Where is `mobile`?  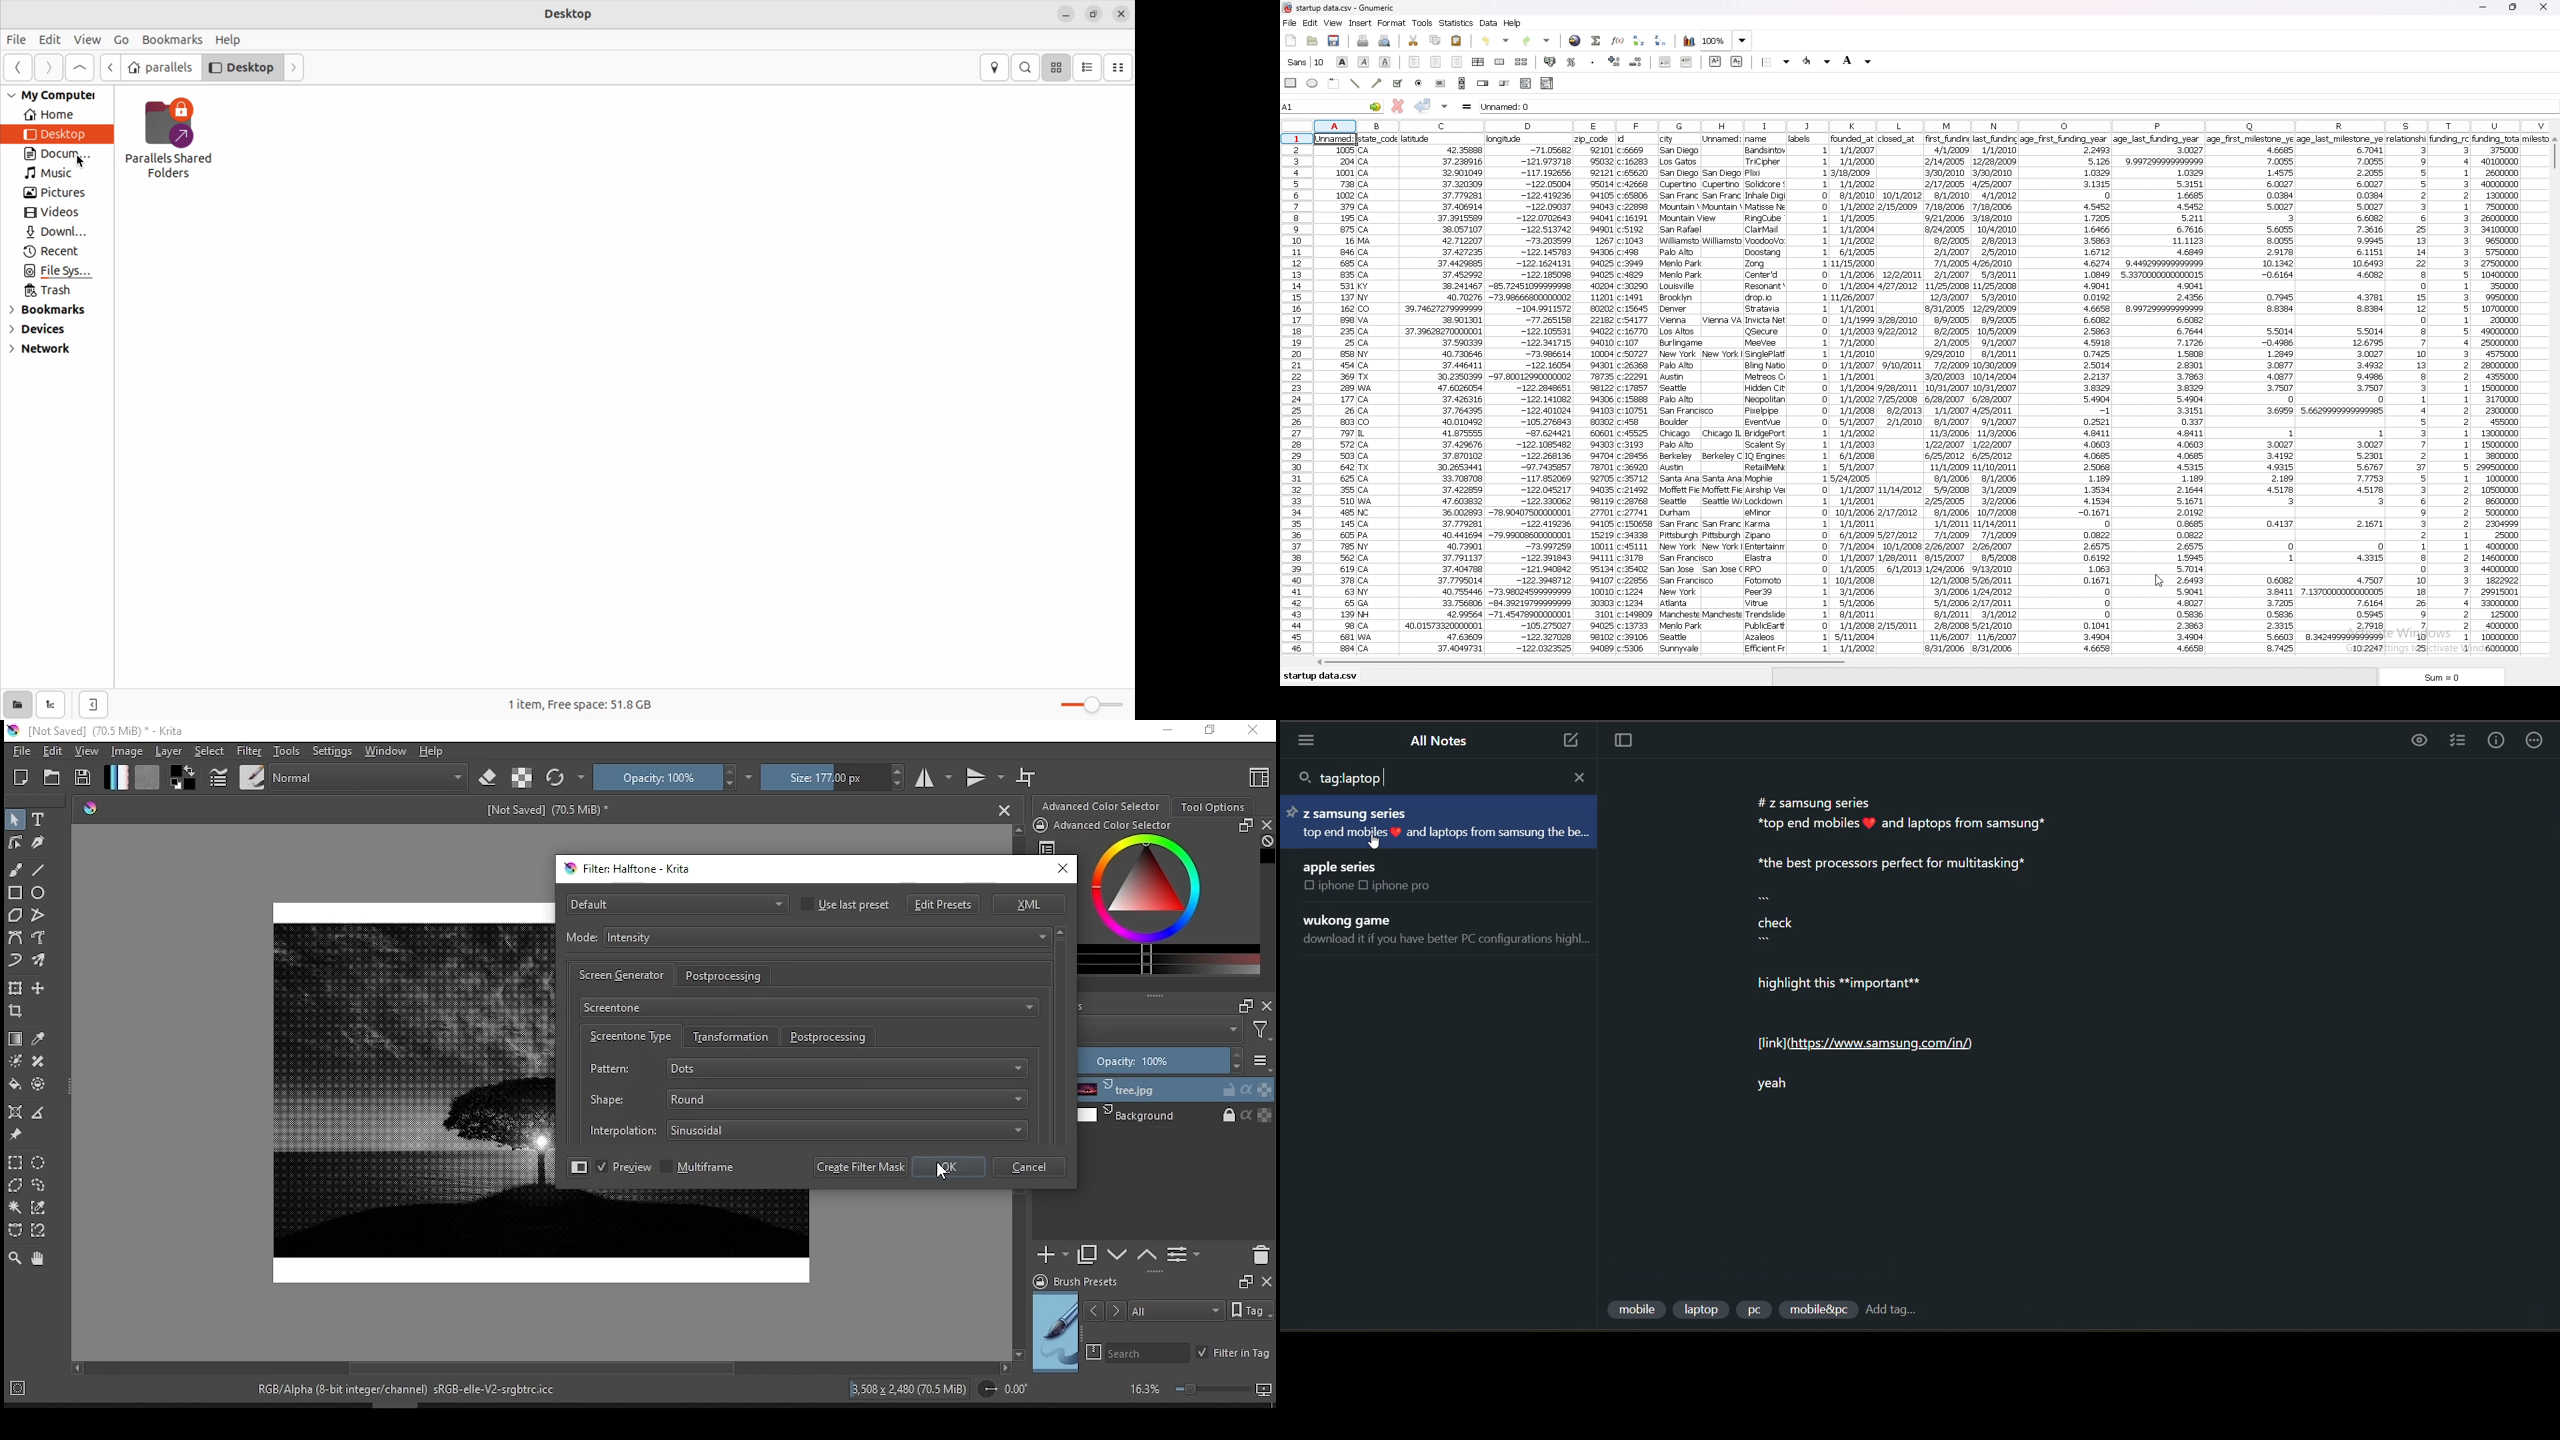 mobile is located at coordinates (1635, 1305).